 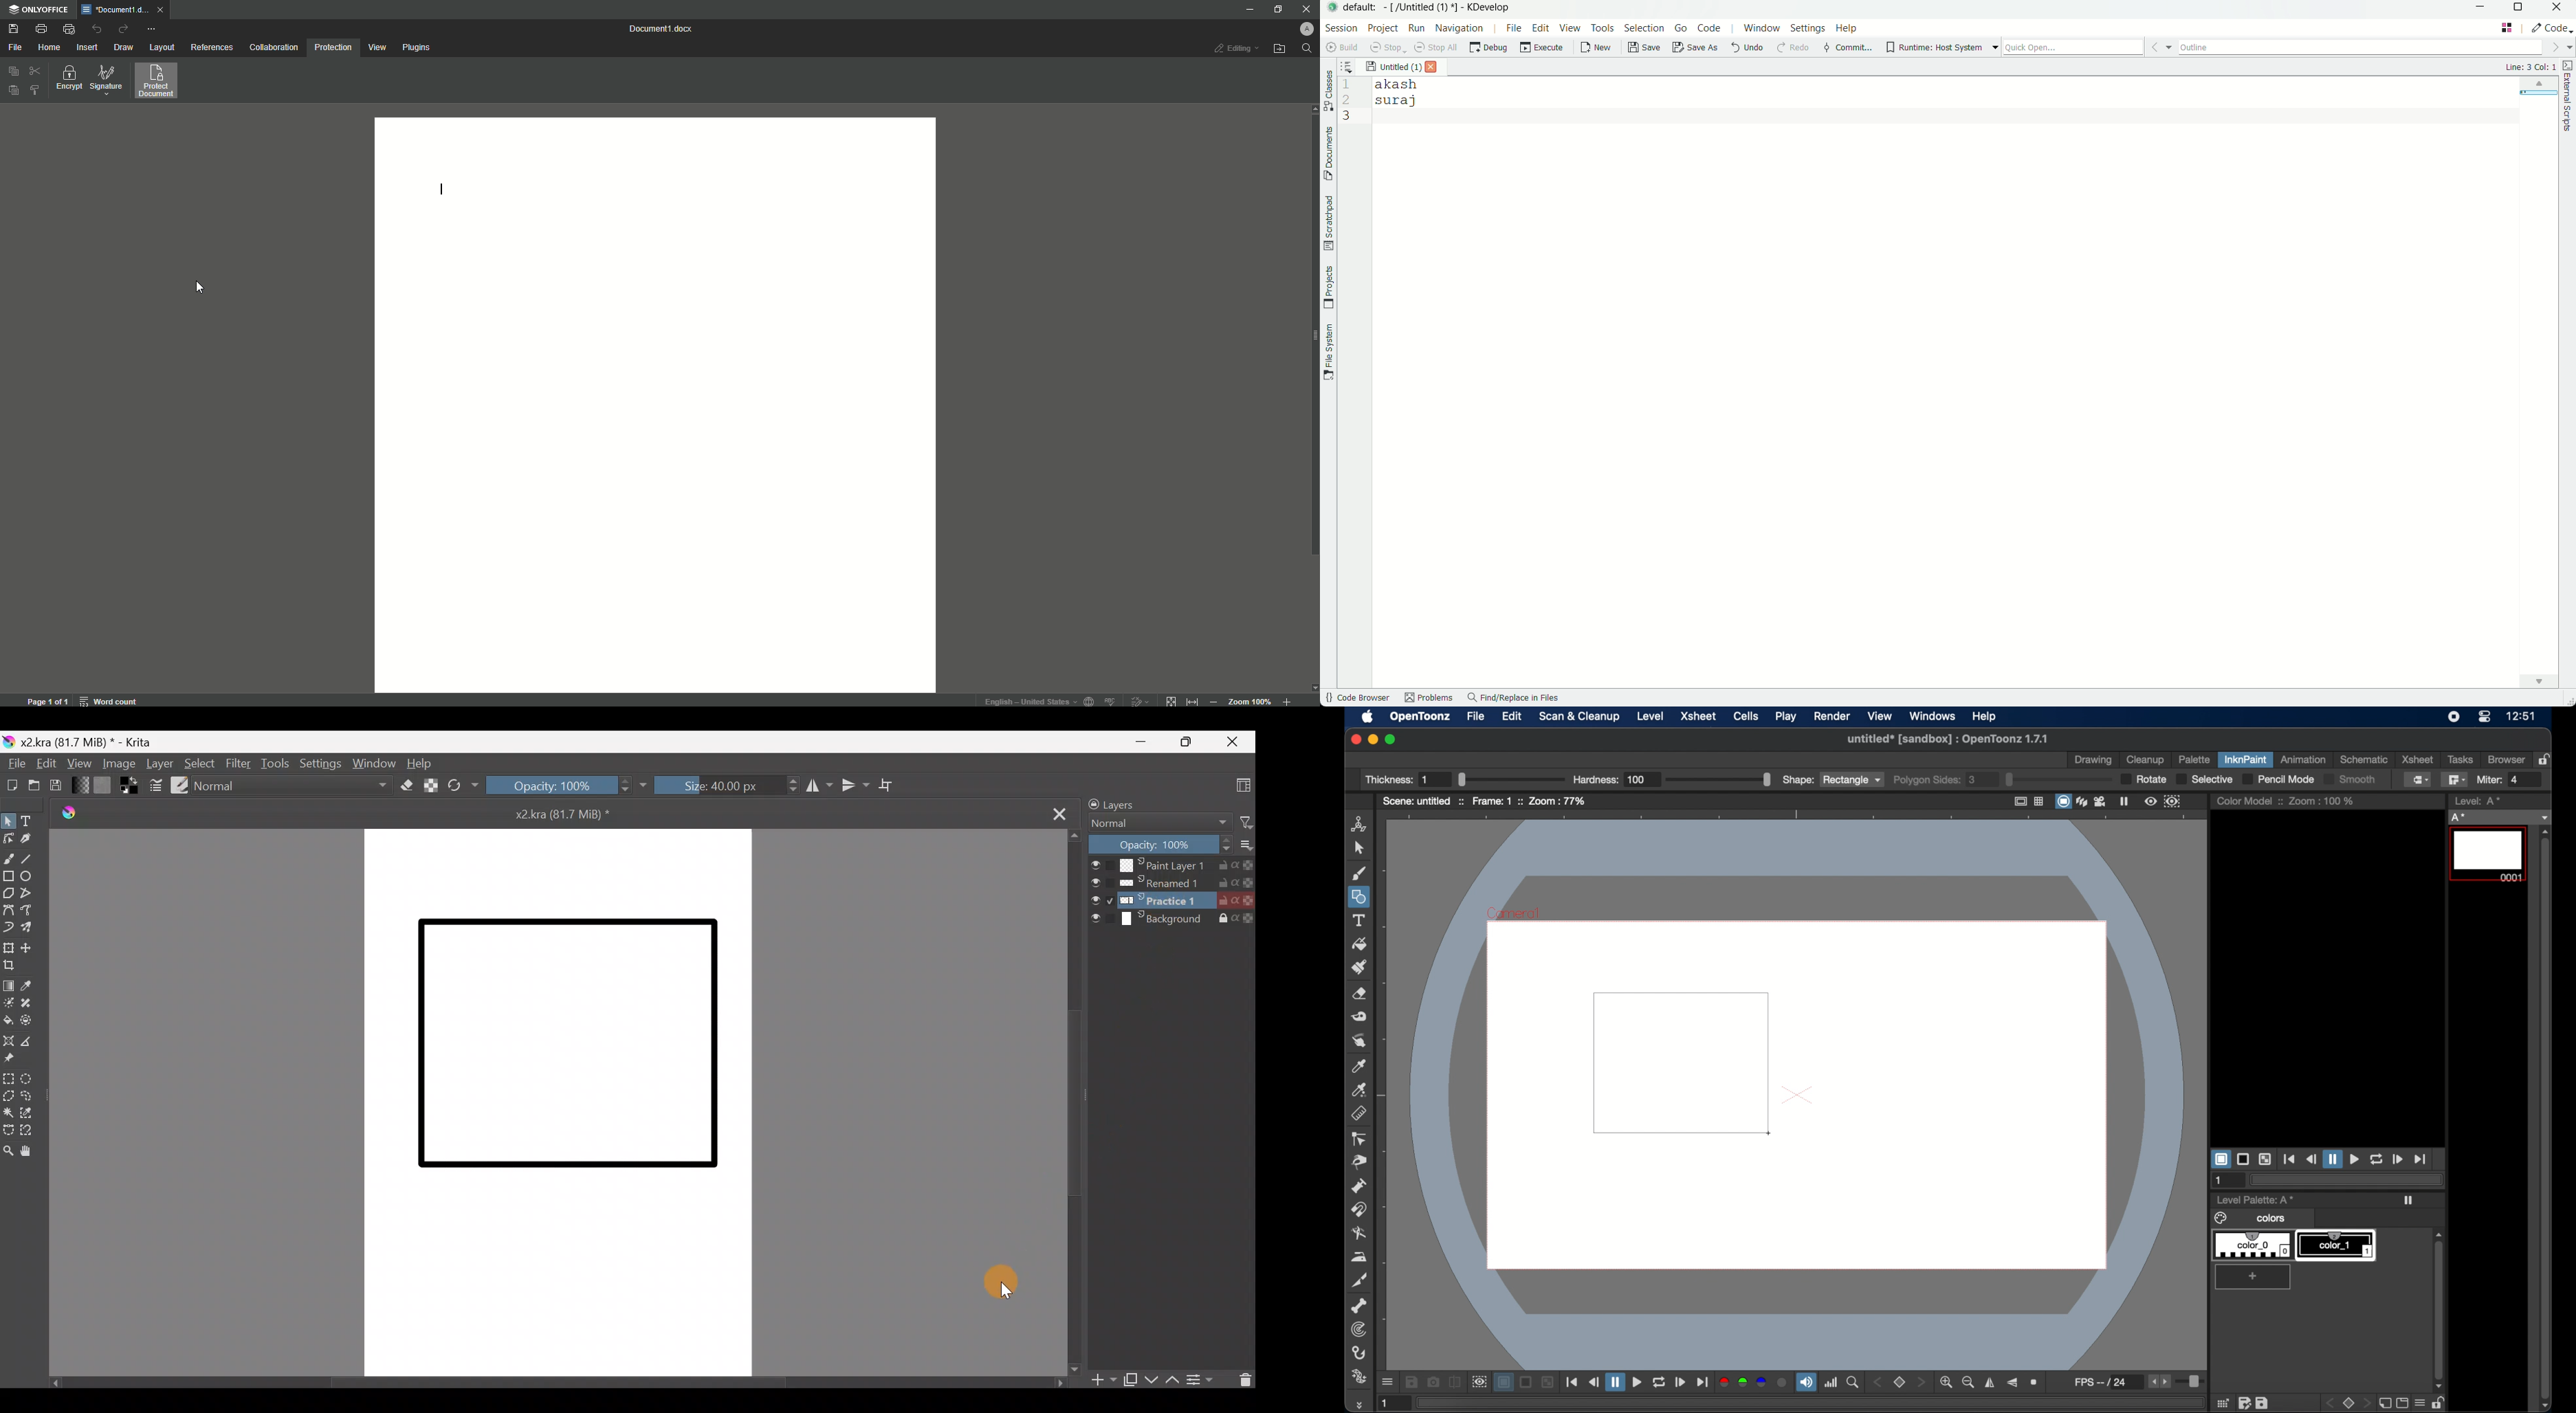 What do you see at coordinates (1476, 716) in the screenshot?
I see `file` at bounding box center [1476, 716].